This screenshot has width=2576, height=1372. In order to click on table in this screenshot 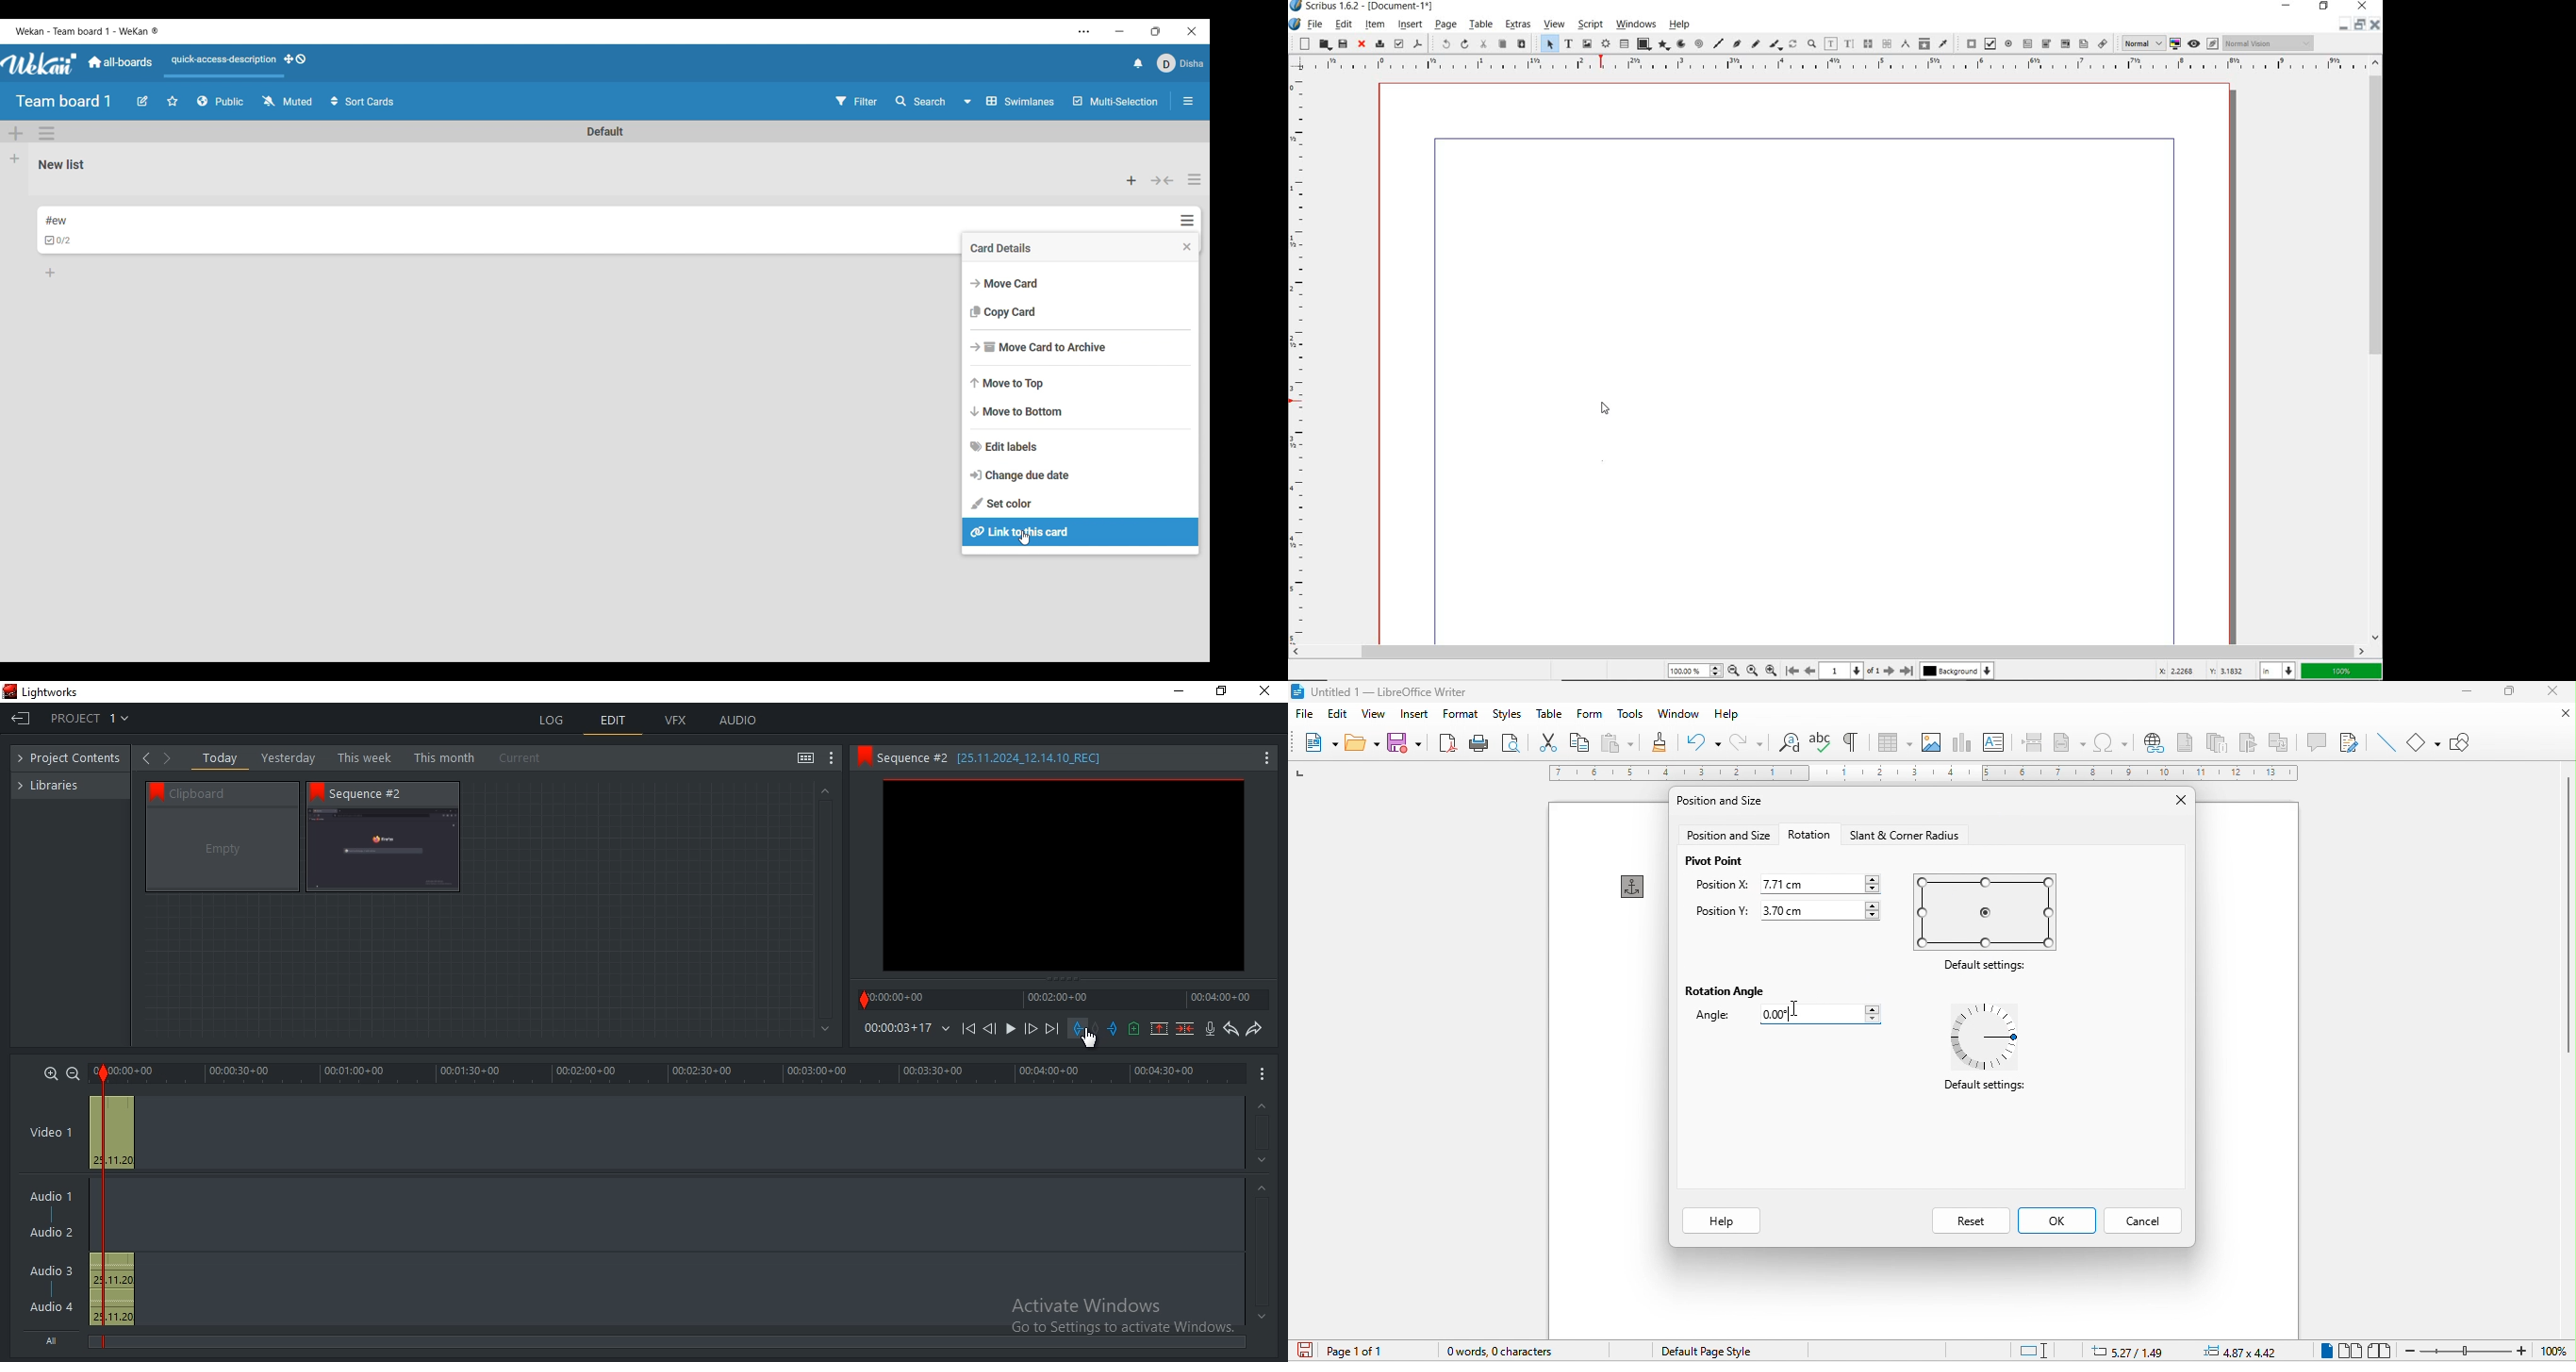, I will do `click(1894, 742)`.